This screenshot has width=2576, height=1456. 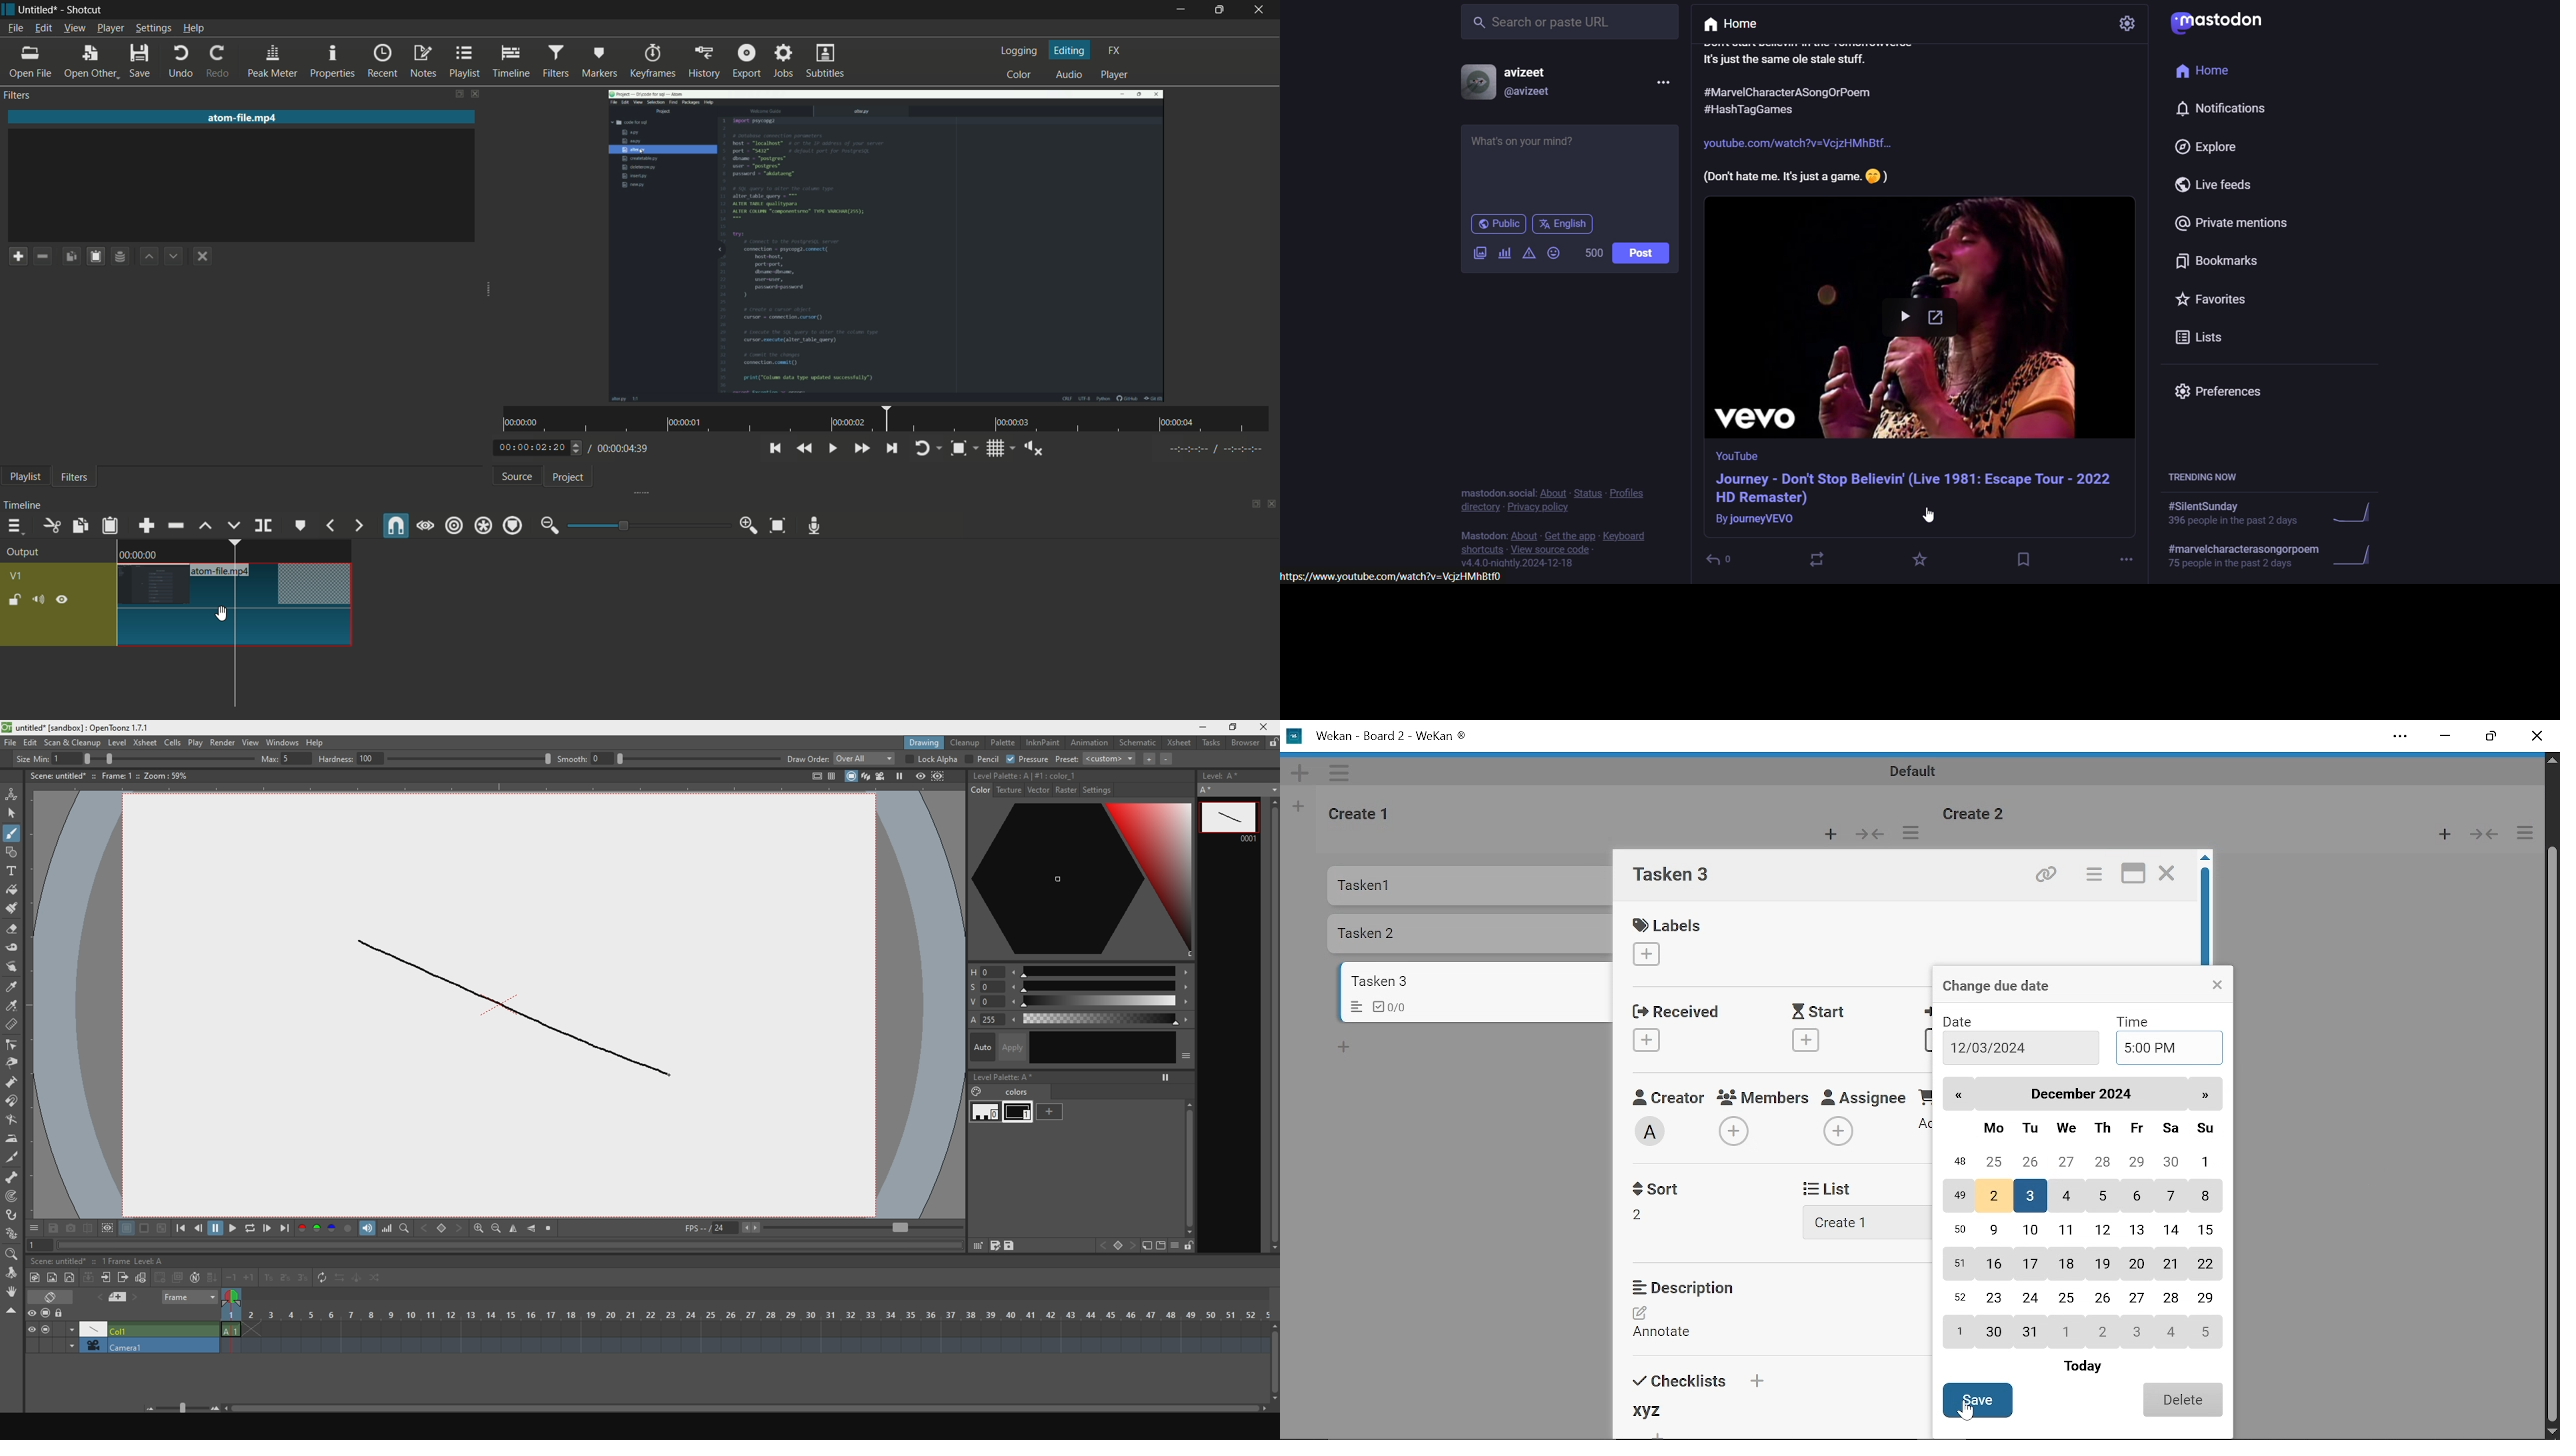 I want to click on Minimize, so click(x=2446, y=737).